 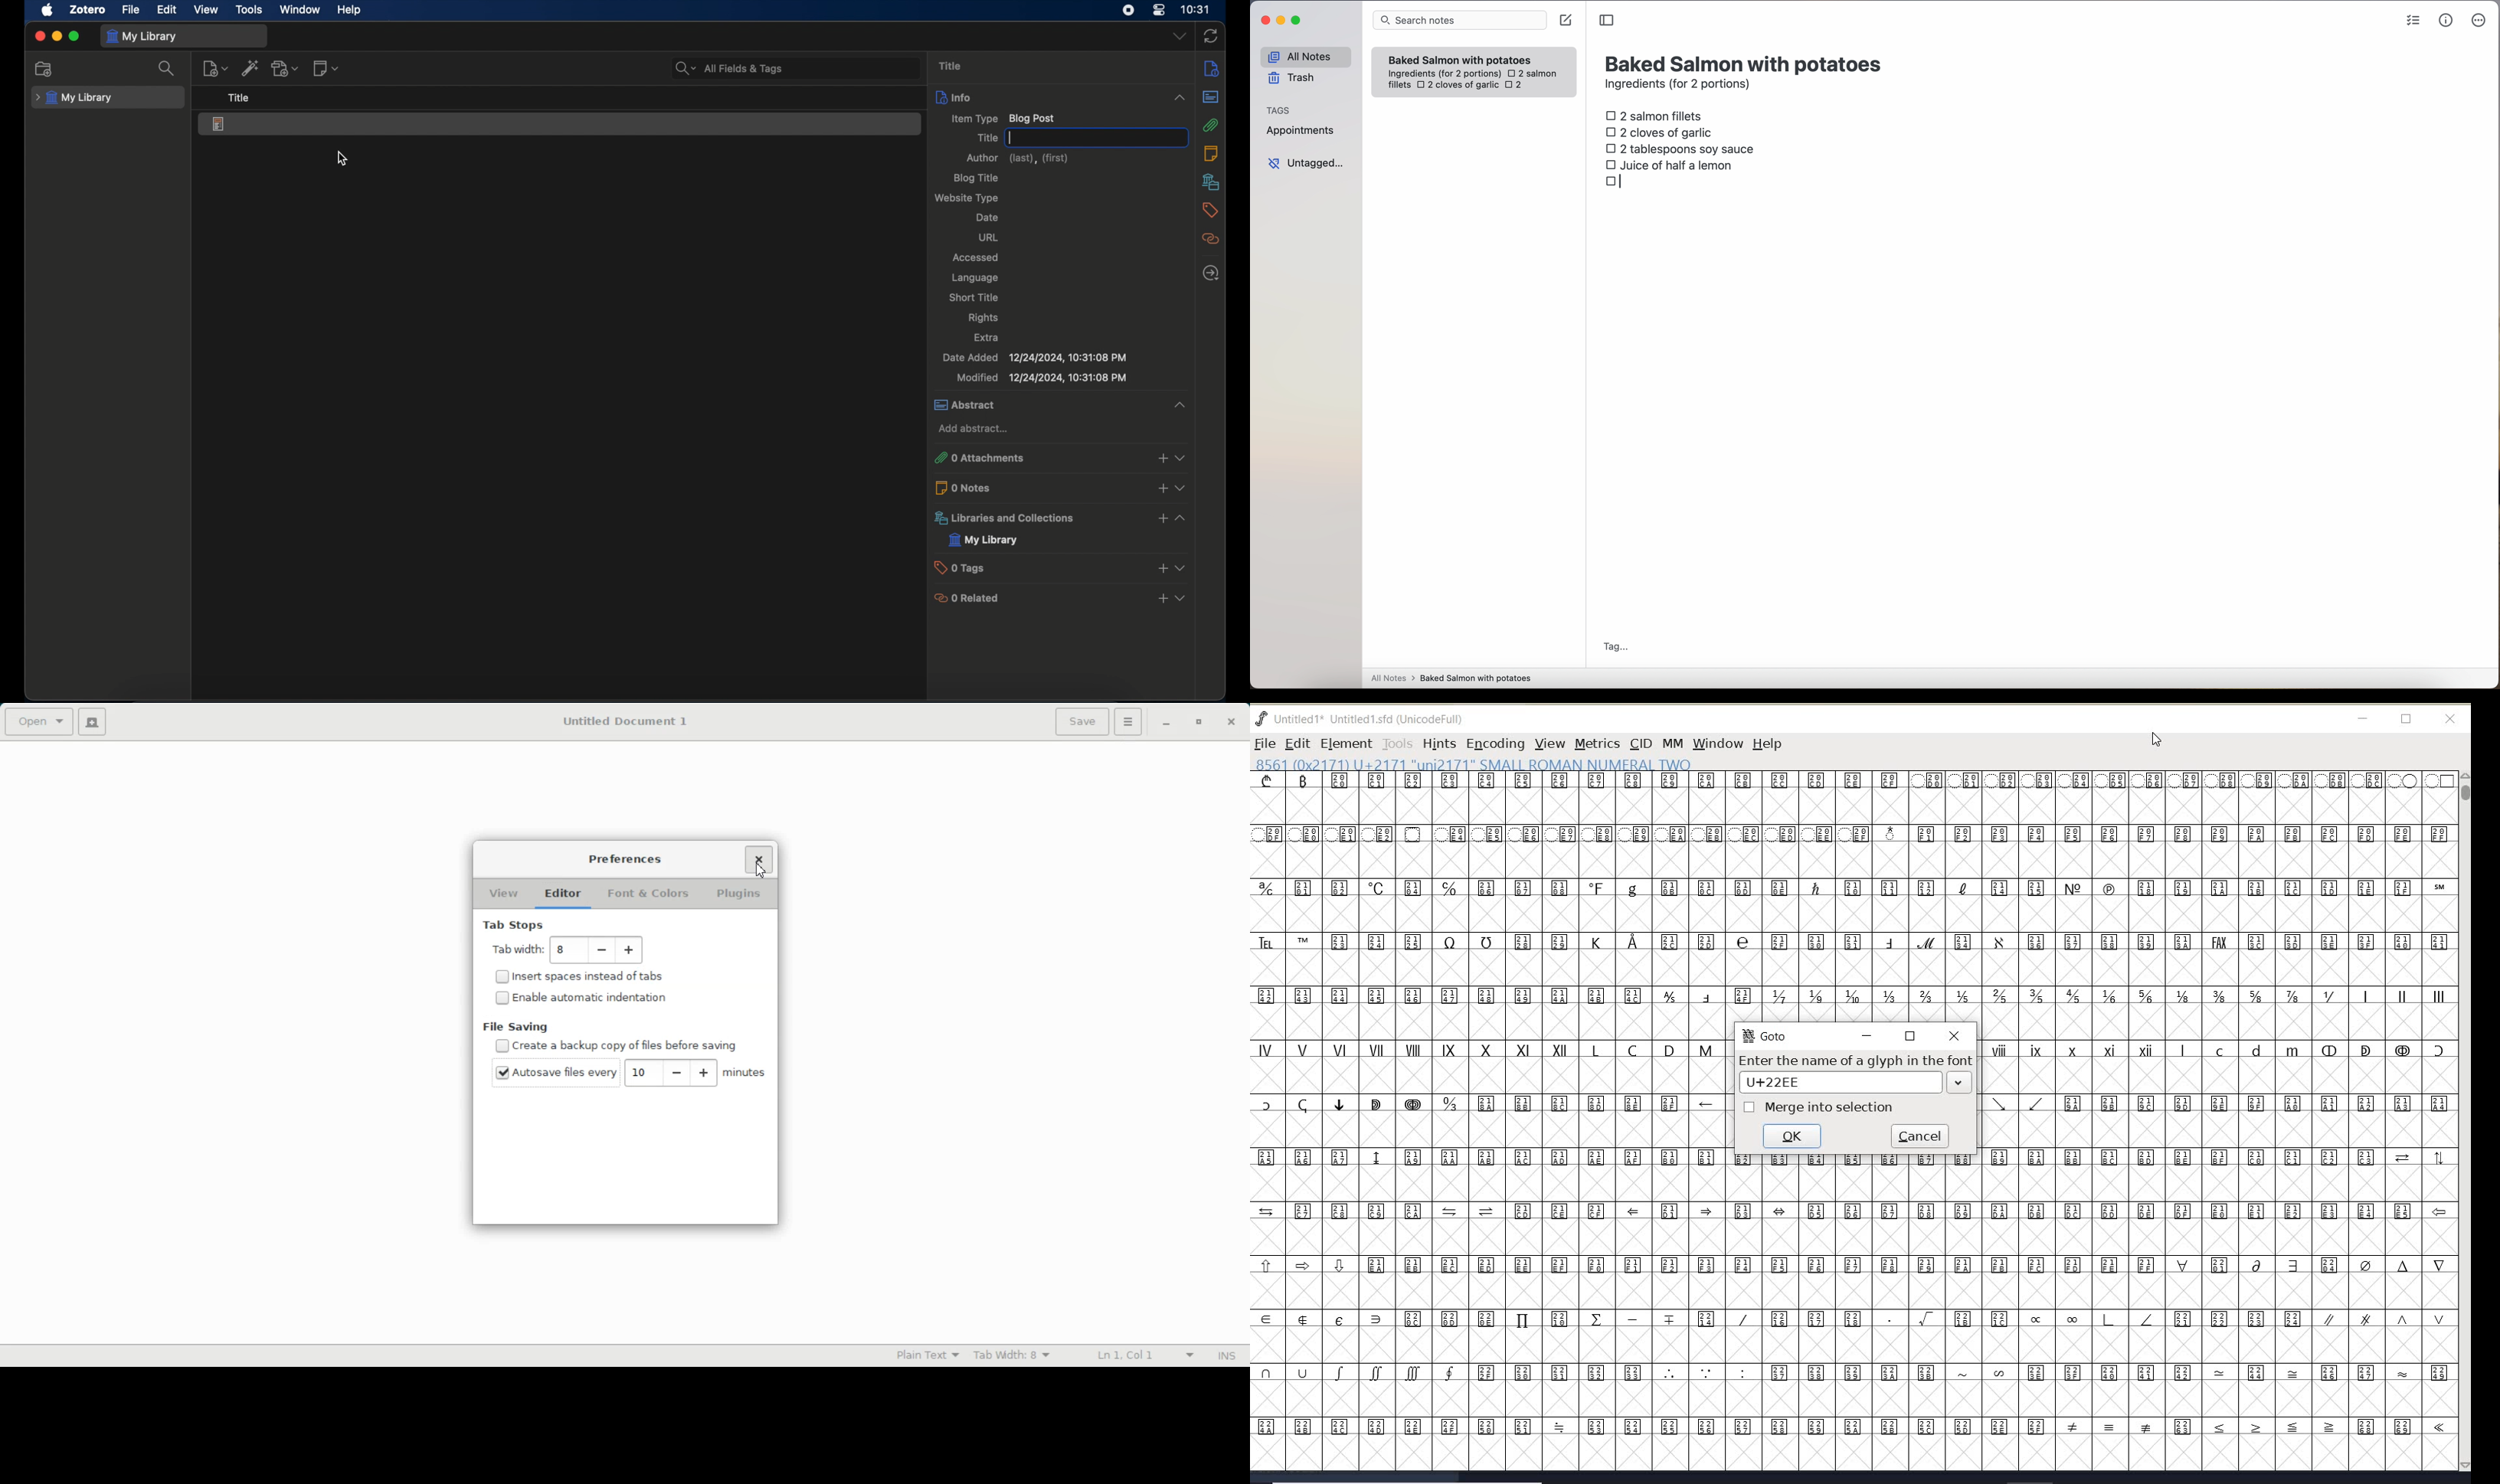 What do you see at coordinates (2413, 21) in the screenshot?
I see `check list` at bounding box center [2413, 21].